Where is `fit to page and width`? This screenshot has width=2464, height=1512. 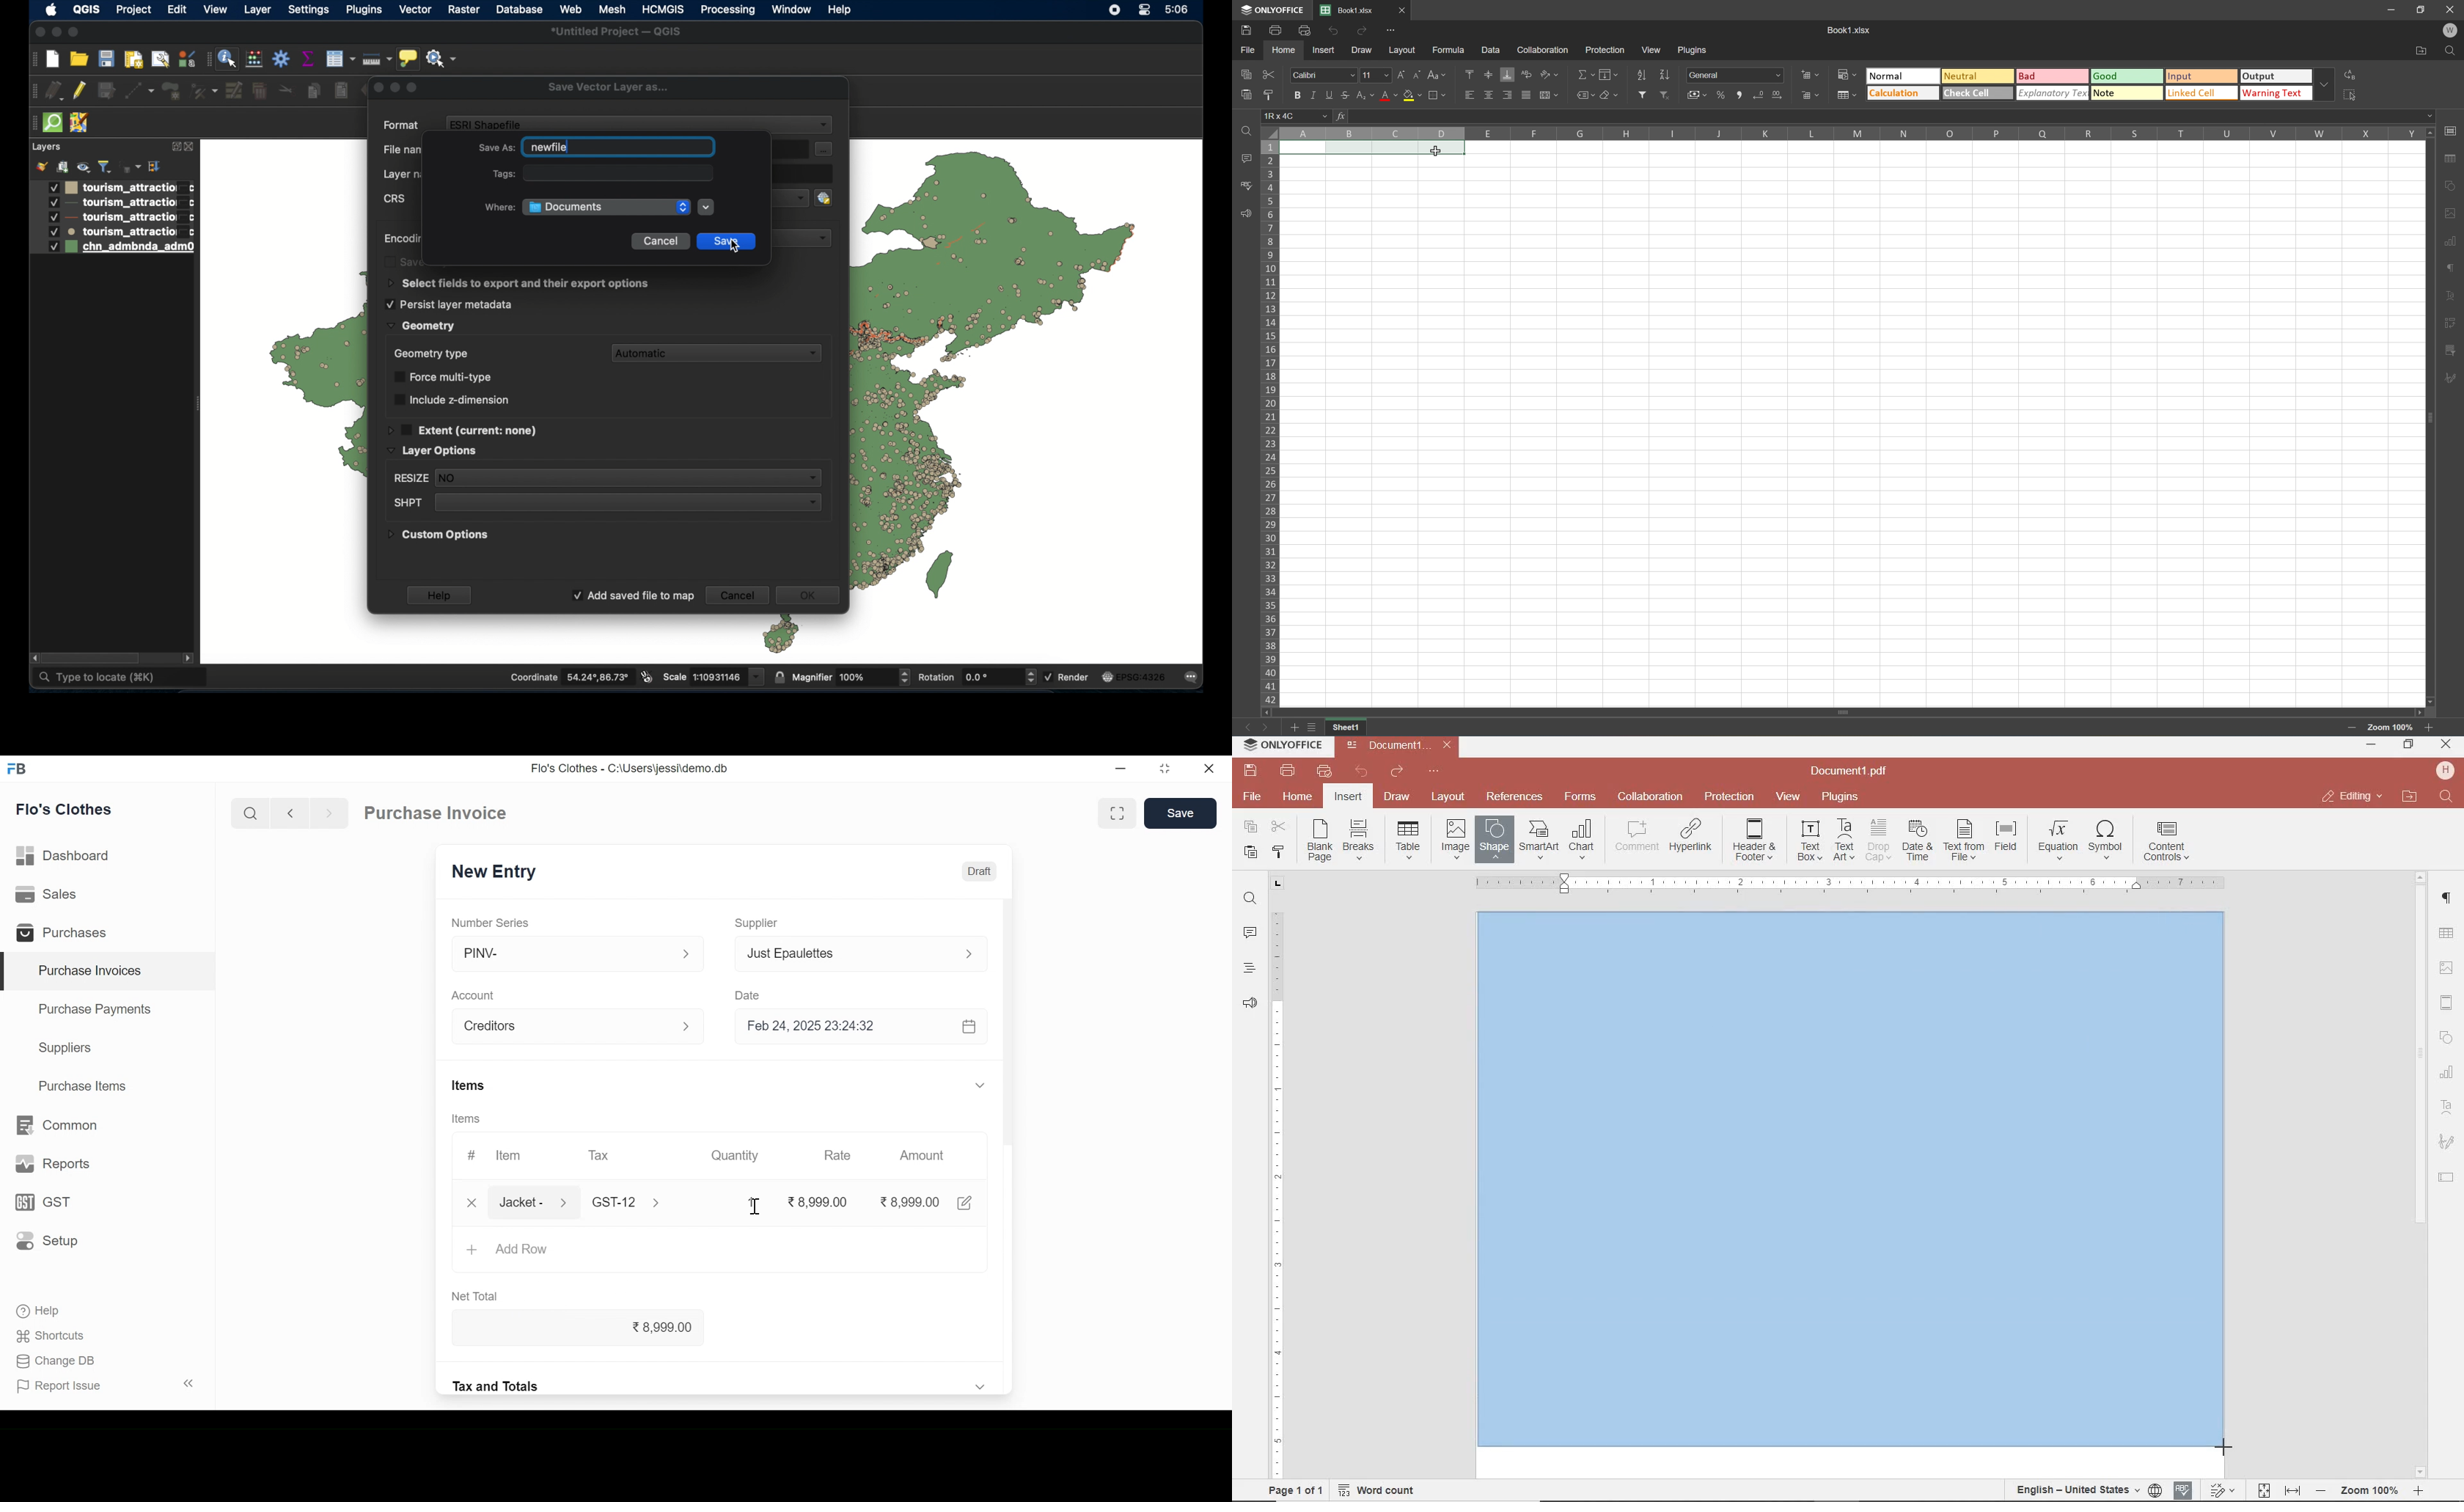
fit to page and width is located at coordinates (2276, 1491).